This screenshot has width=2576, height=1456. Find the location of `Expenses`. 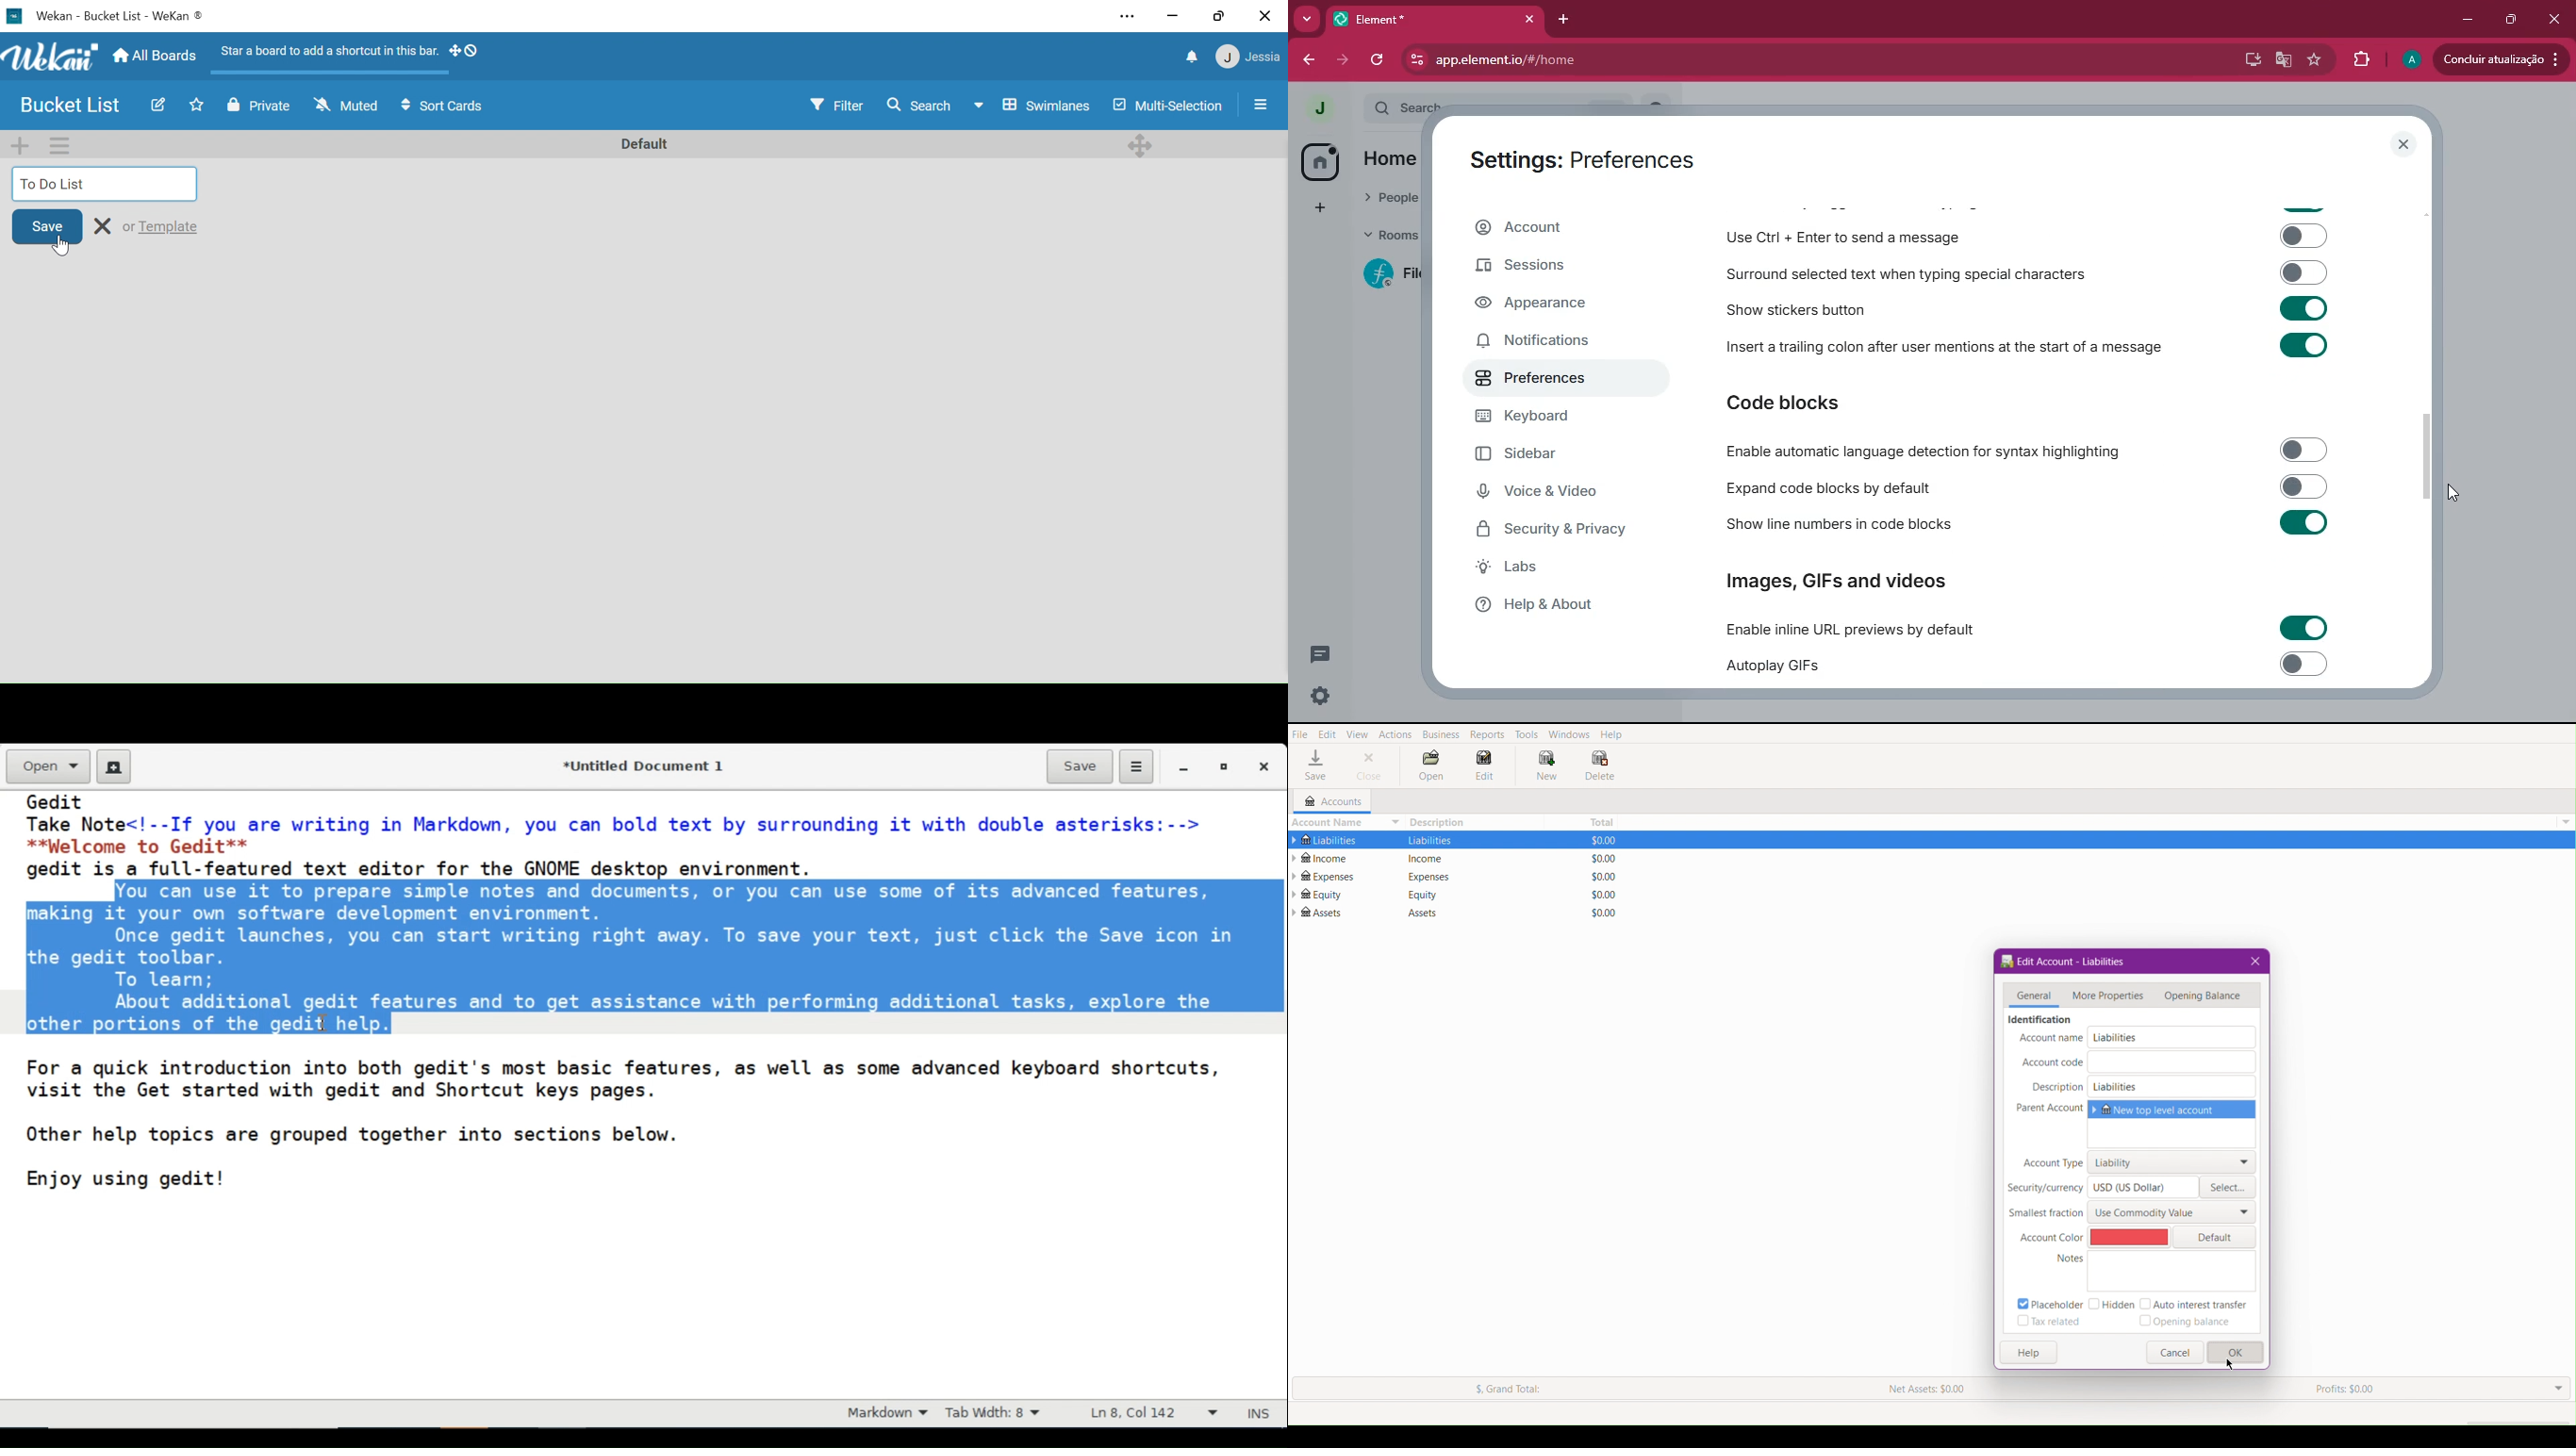

Expenses is located at coordinates (1428, 876).